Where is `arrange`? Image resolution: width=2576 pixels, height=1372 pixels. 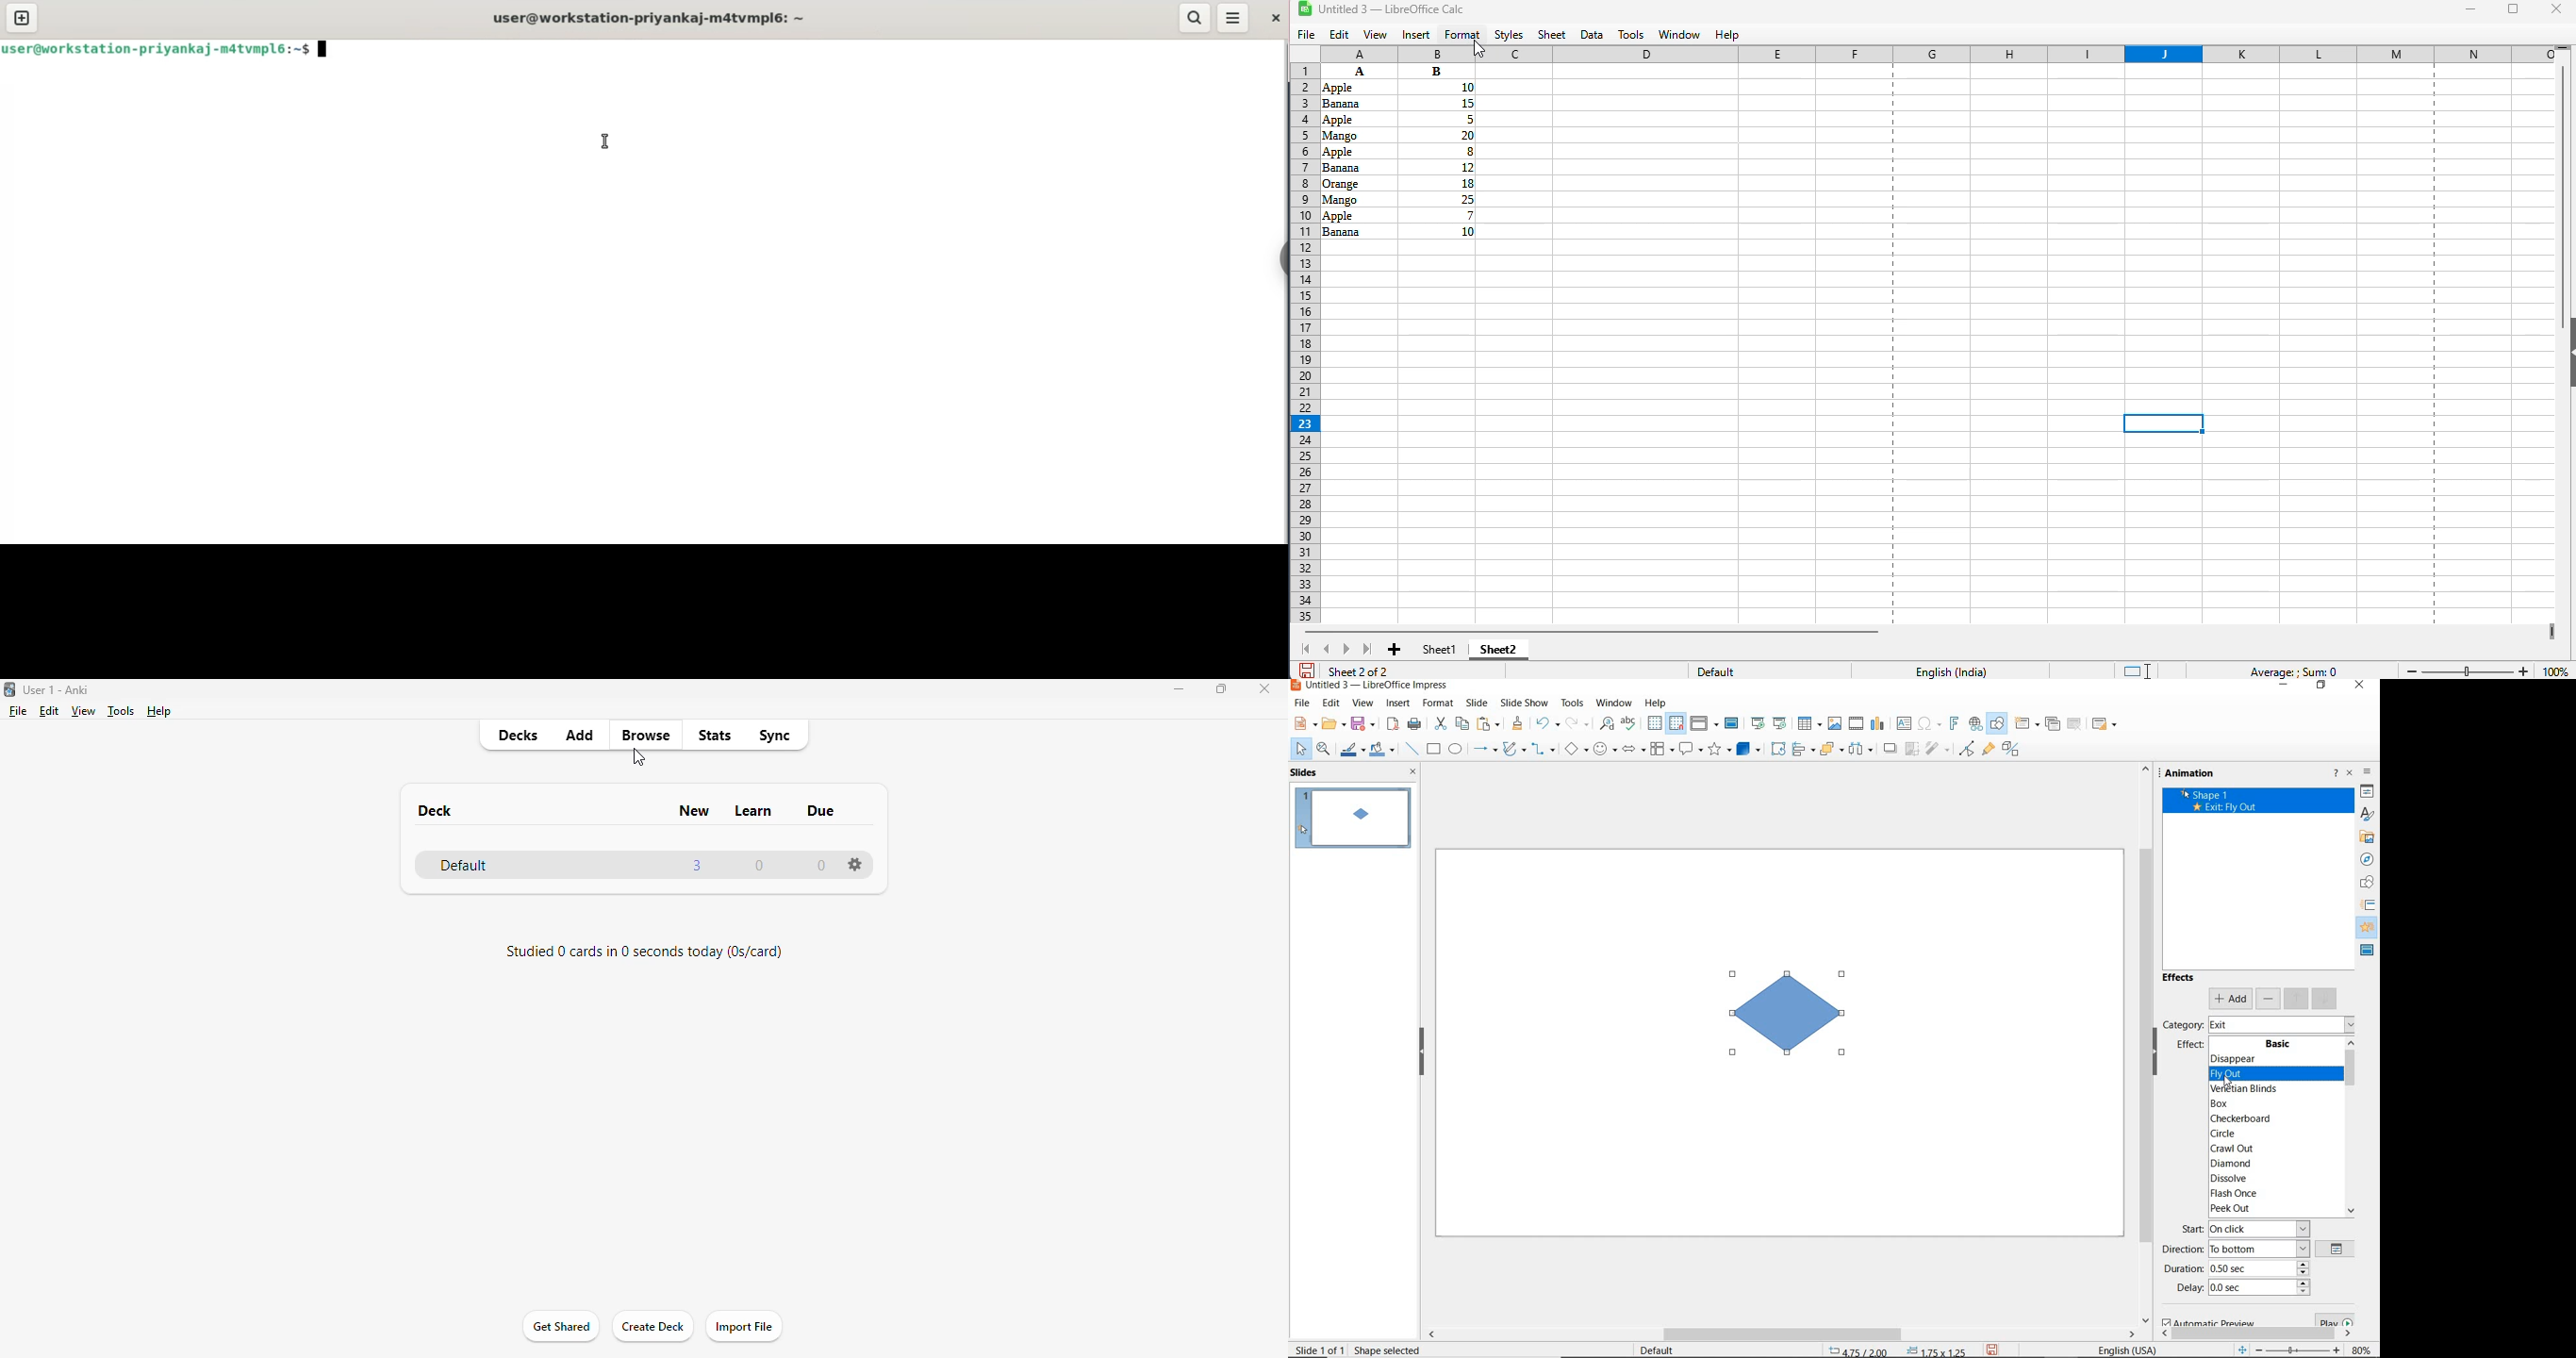
arrange is located at coordinates (1830, 750).